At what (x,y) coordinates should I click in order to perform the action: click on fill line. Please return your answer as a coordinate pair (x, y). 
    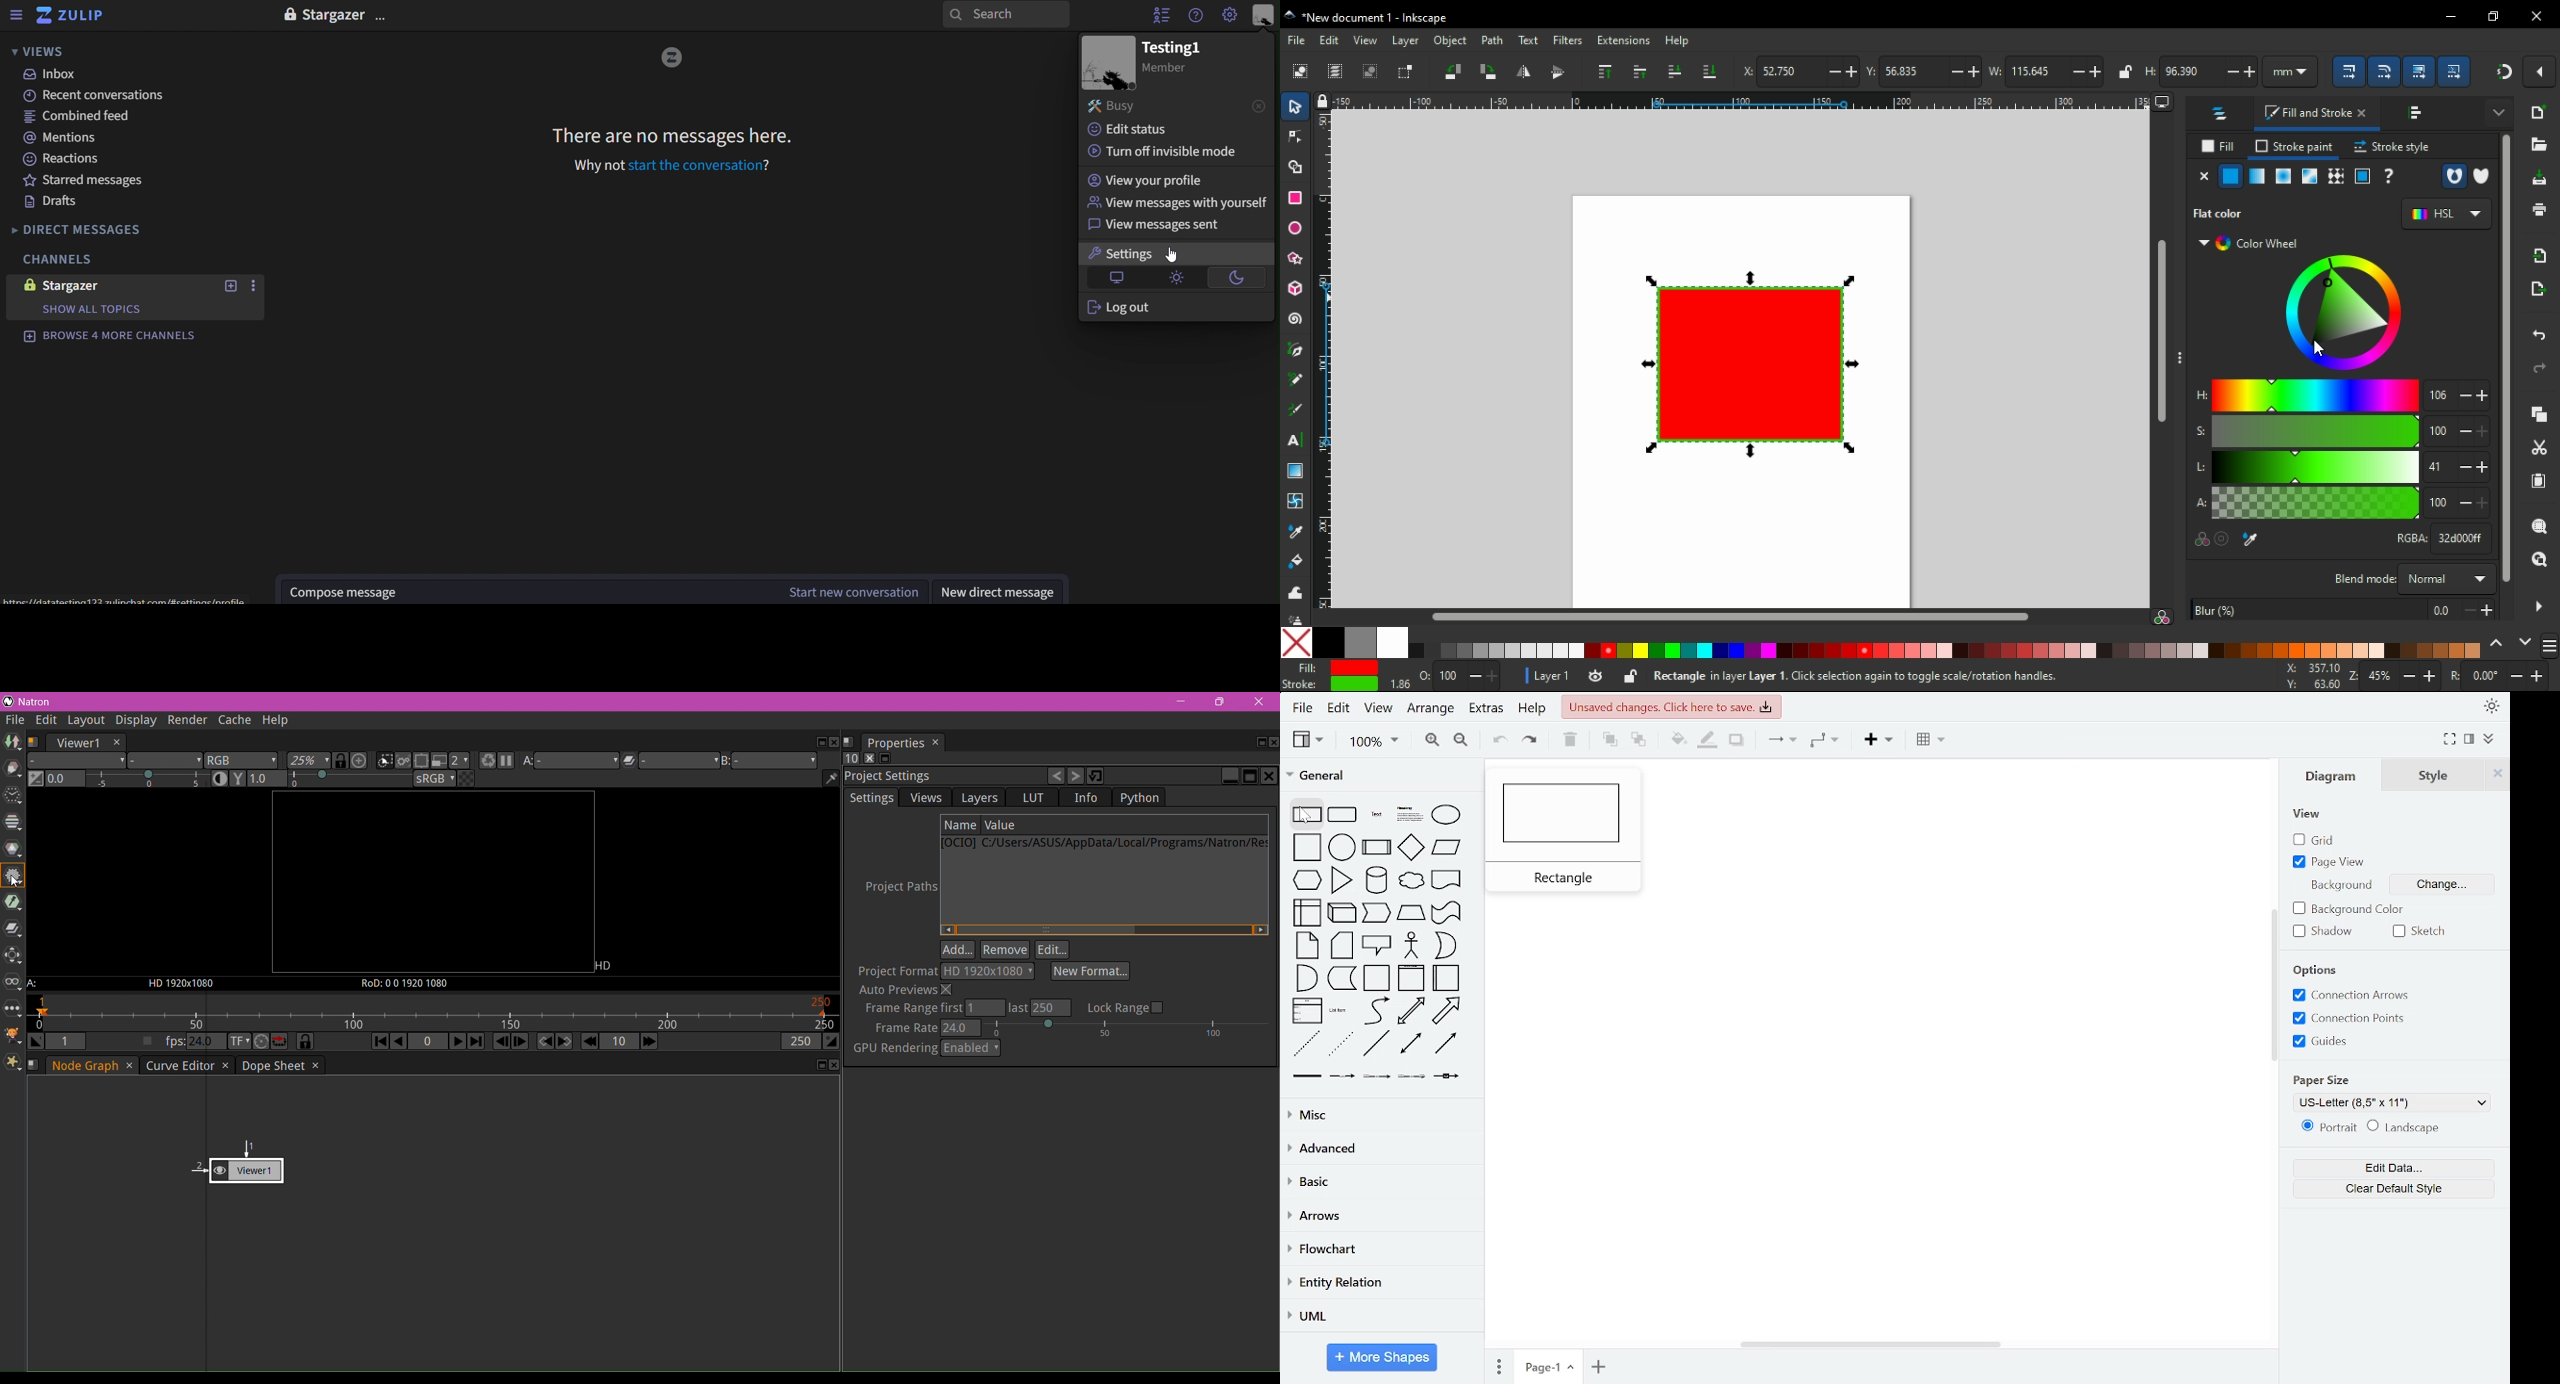
    Looking at the image, I should click on (1709, 742).